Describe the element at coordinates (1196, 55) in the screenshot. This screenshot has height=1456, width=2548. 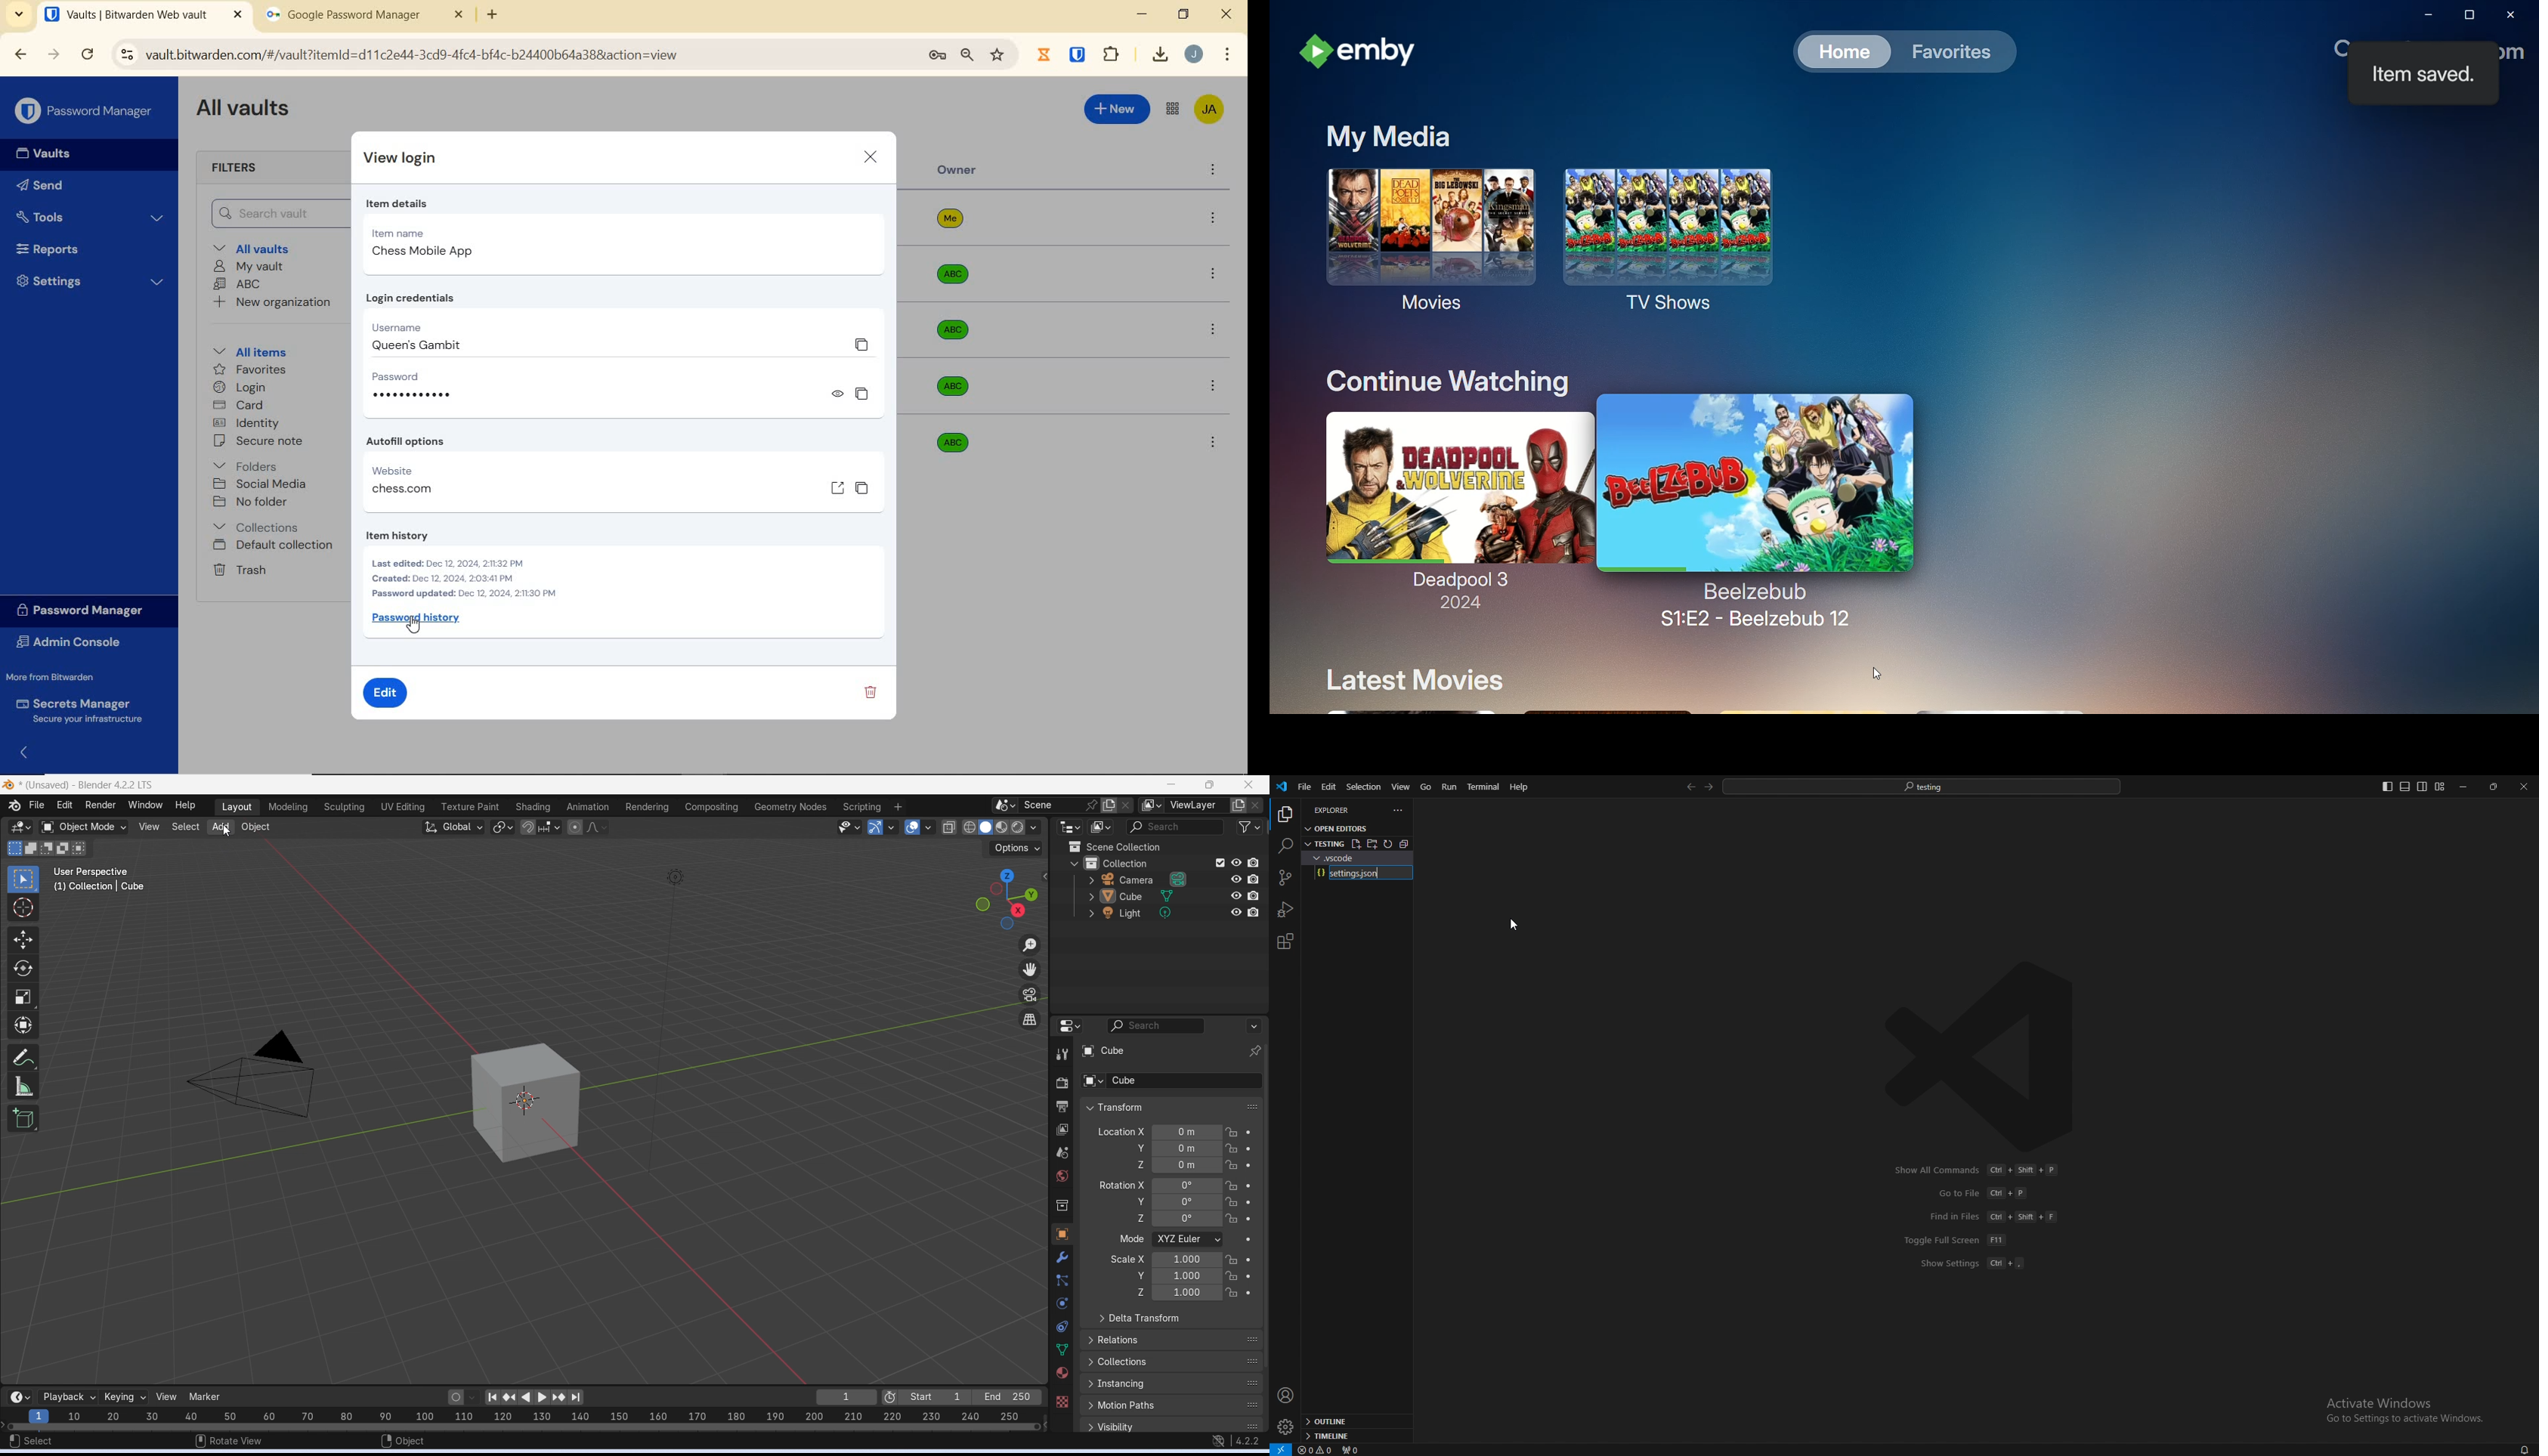
I see `Account` at that location.